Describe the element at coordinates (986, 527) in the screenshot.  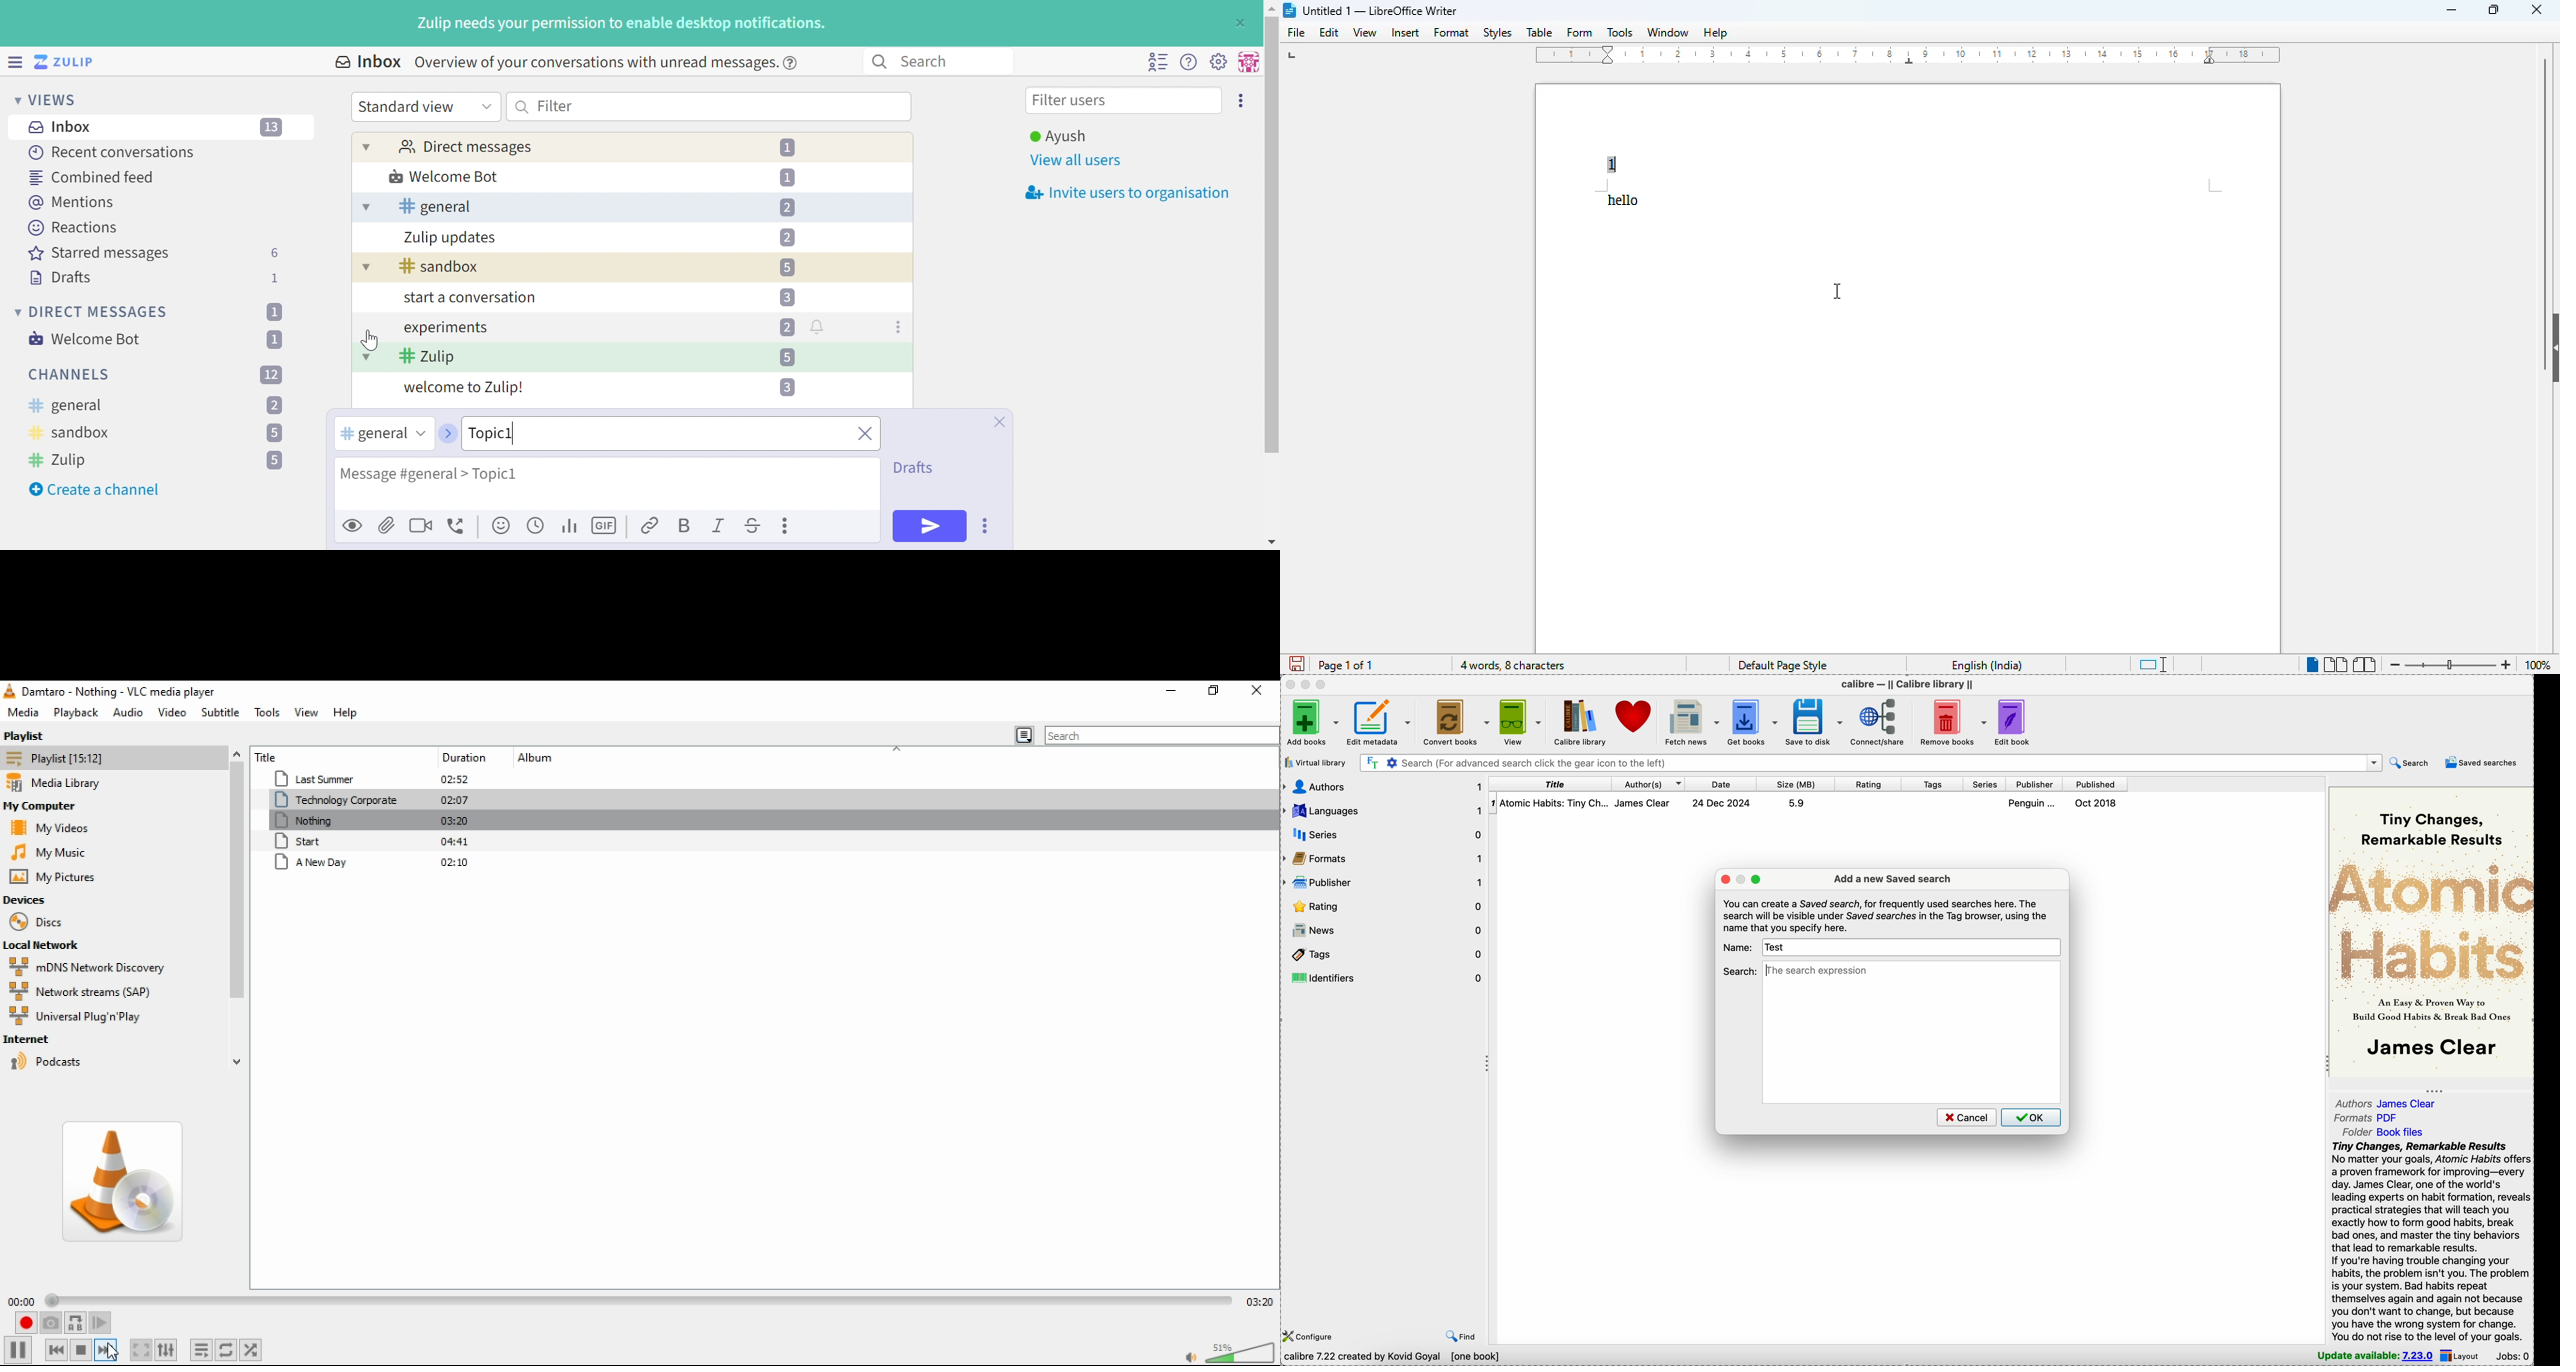
I see `Send options` at that location.